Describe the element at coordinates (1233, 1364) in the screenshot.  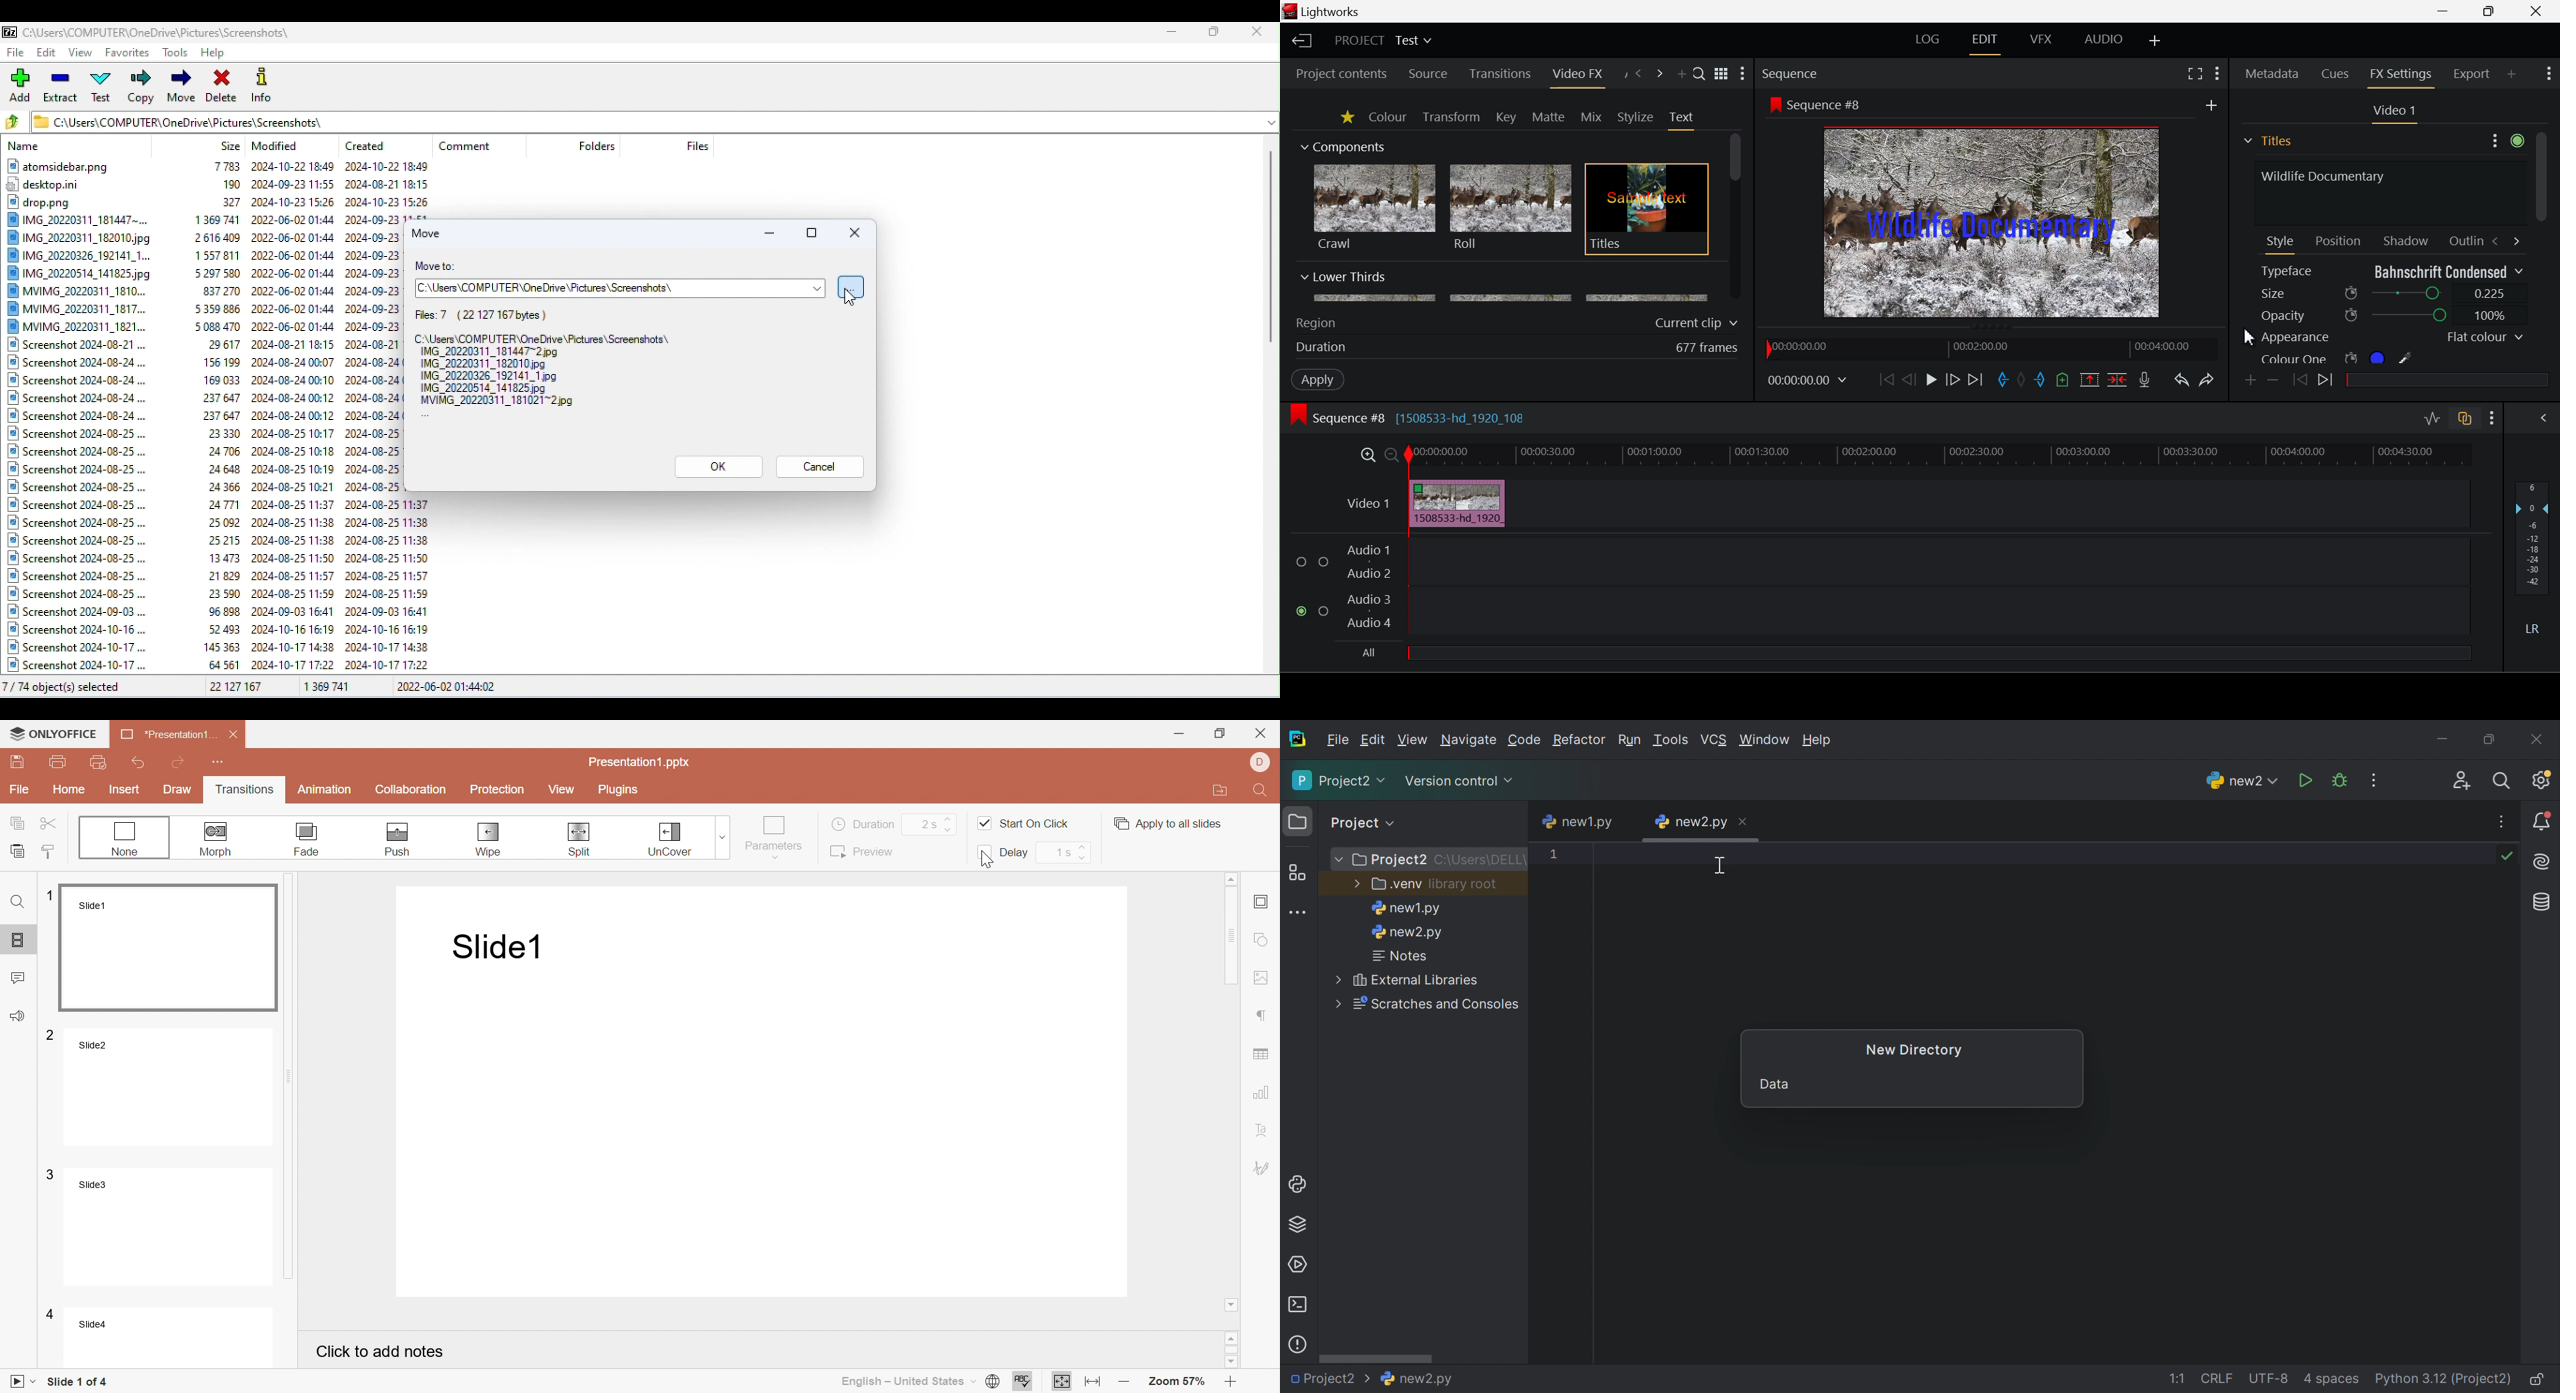
I see `Scroll down` at that location.